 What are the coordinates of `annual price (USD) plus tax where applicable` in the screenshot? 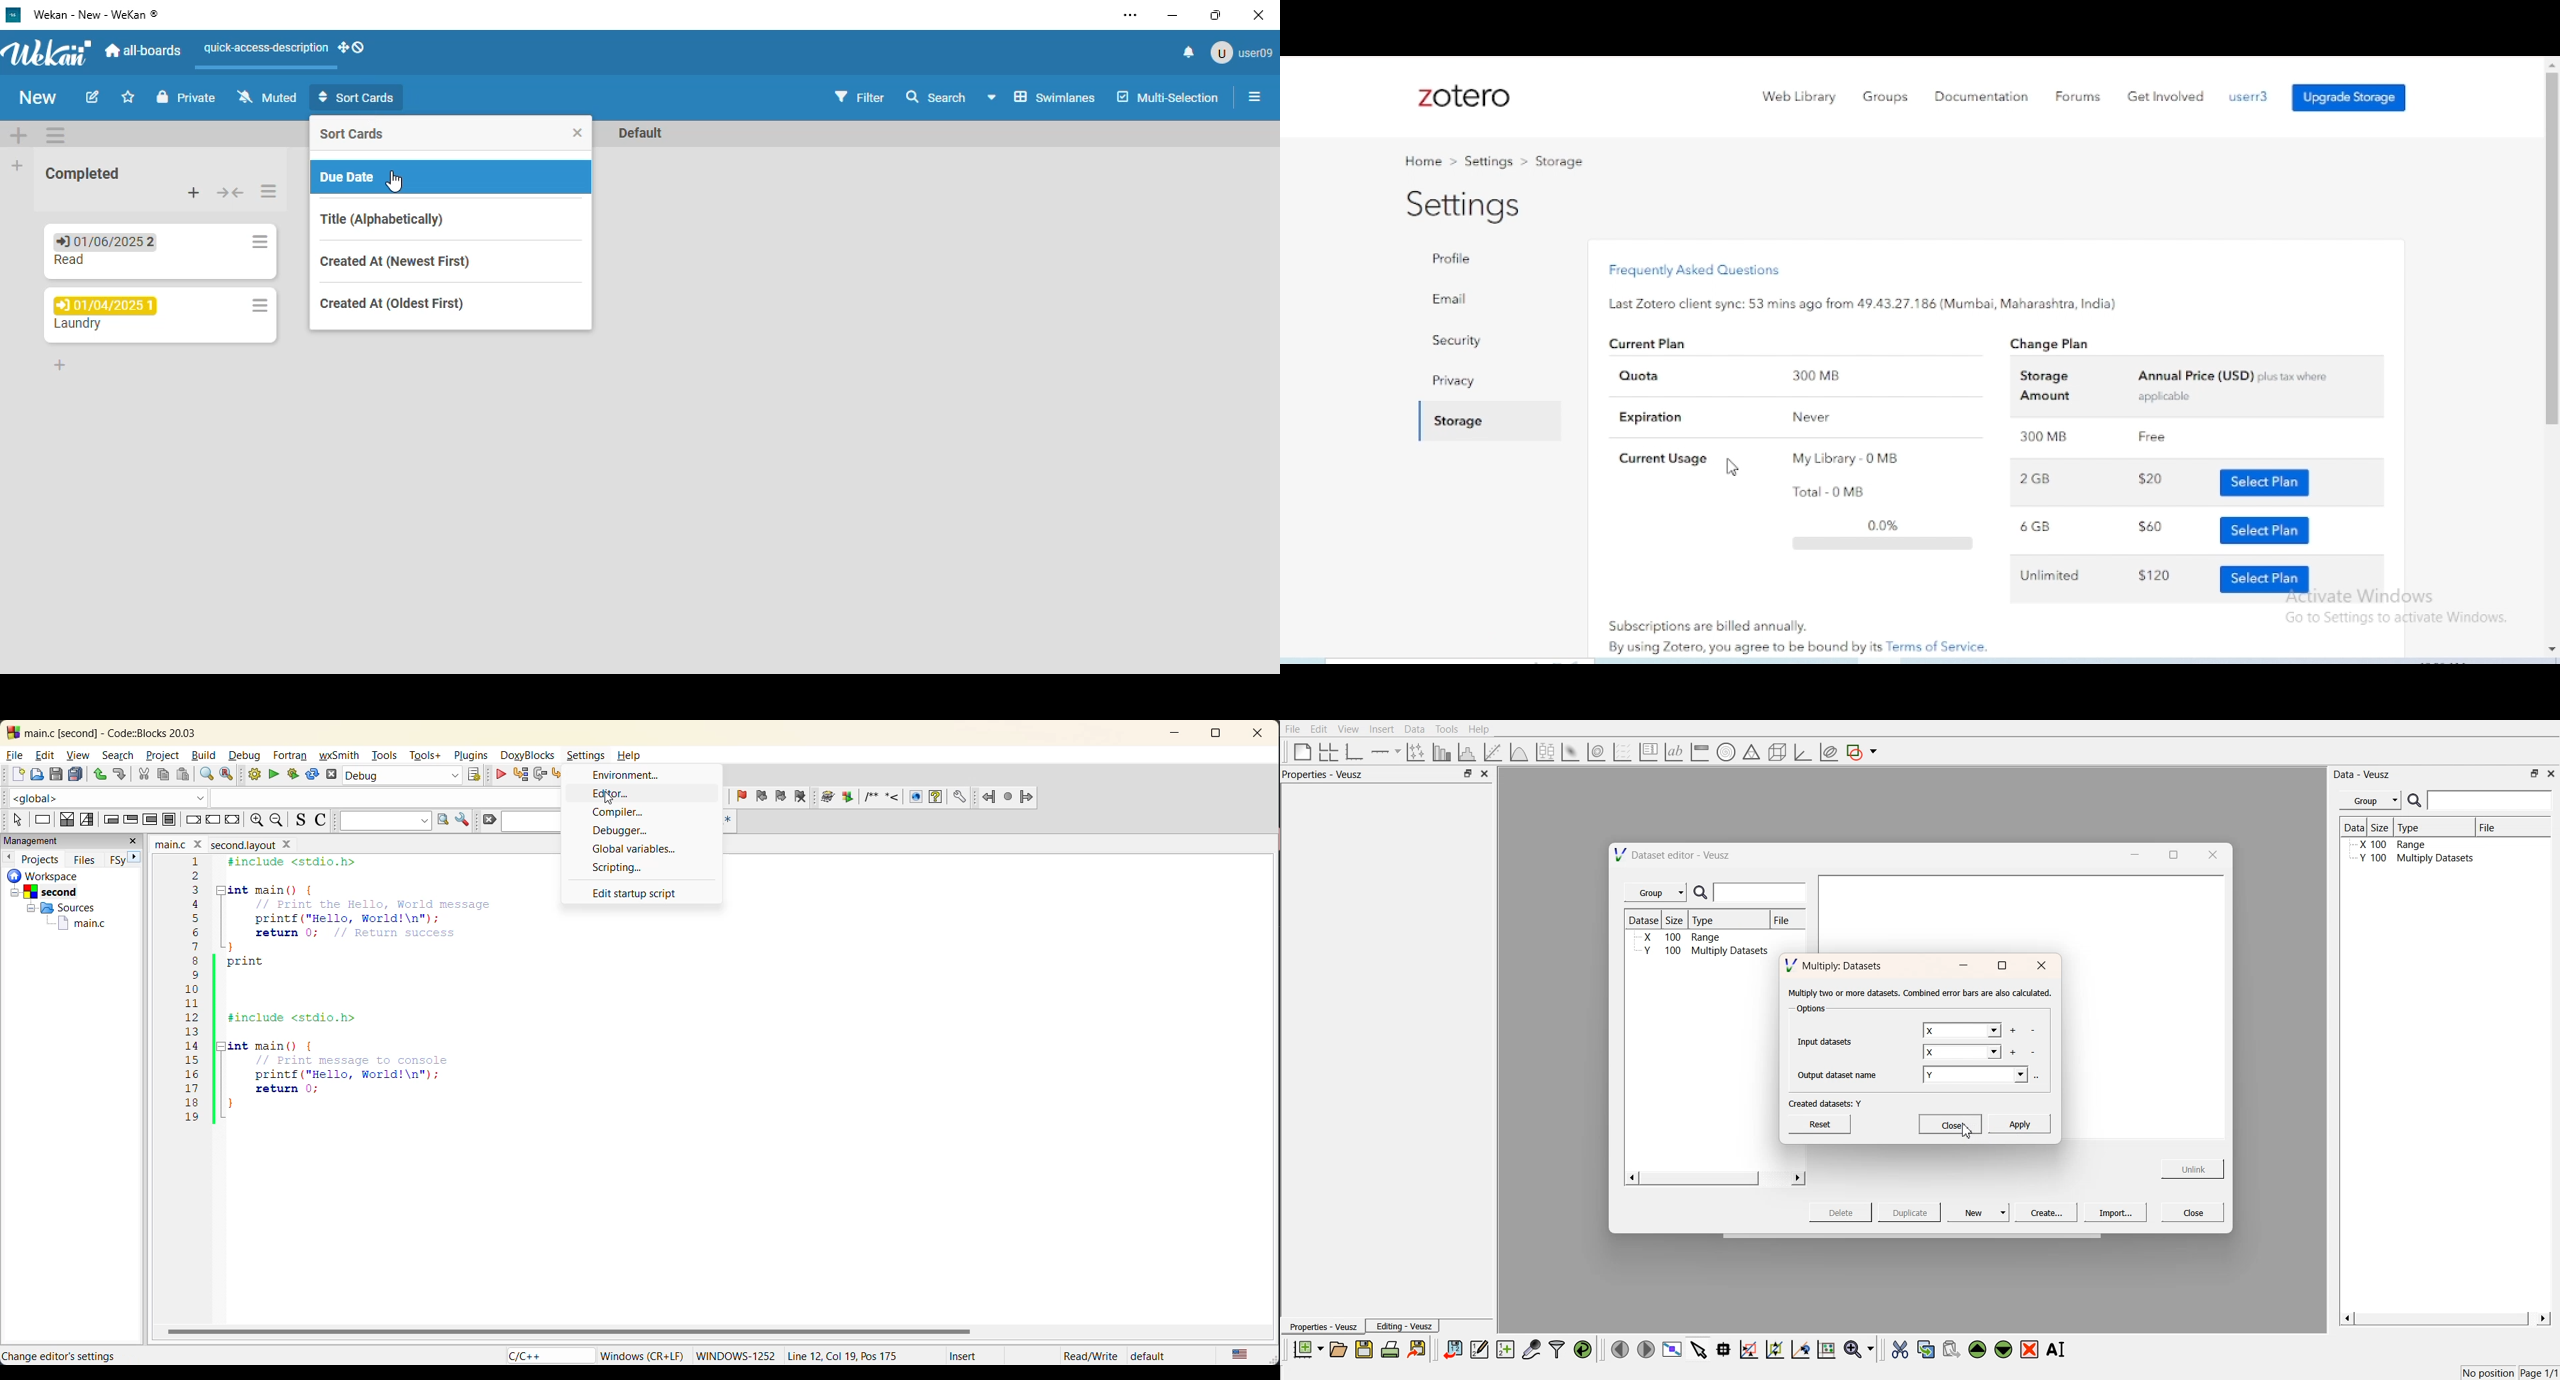 It's located at (2234, 385).